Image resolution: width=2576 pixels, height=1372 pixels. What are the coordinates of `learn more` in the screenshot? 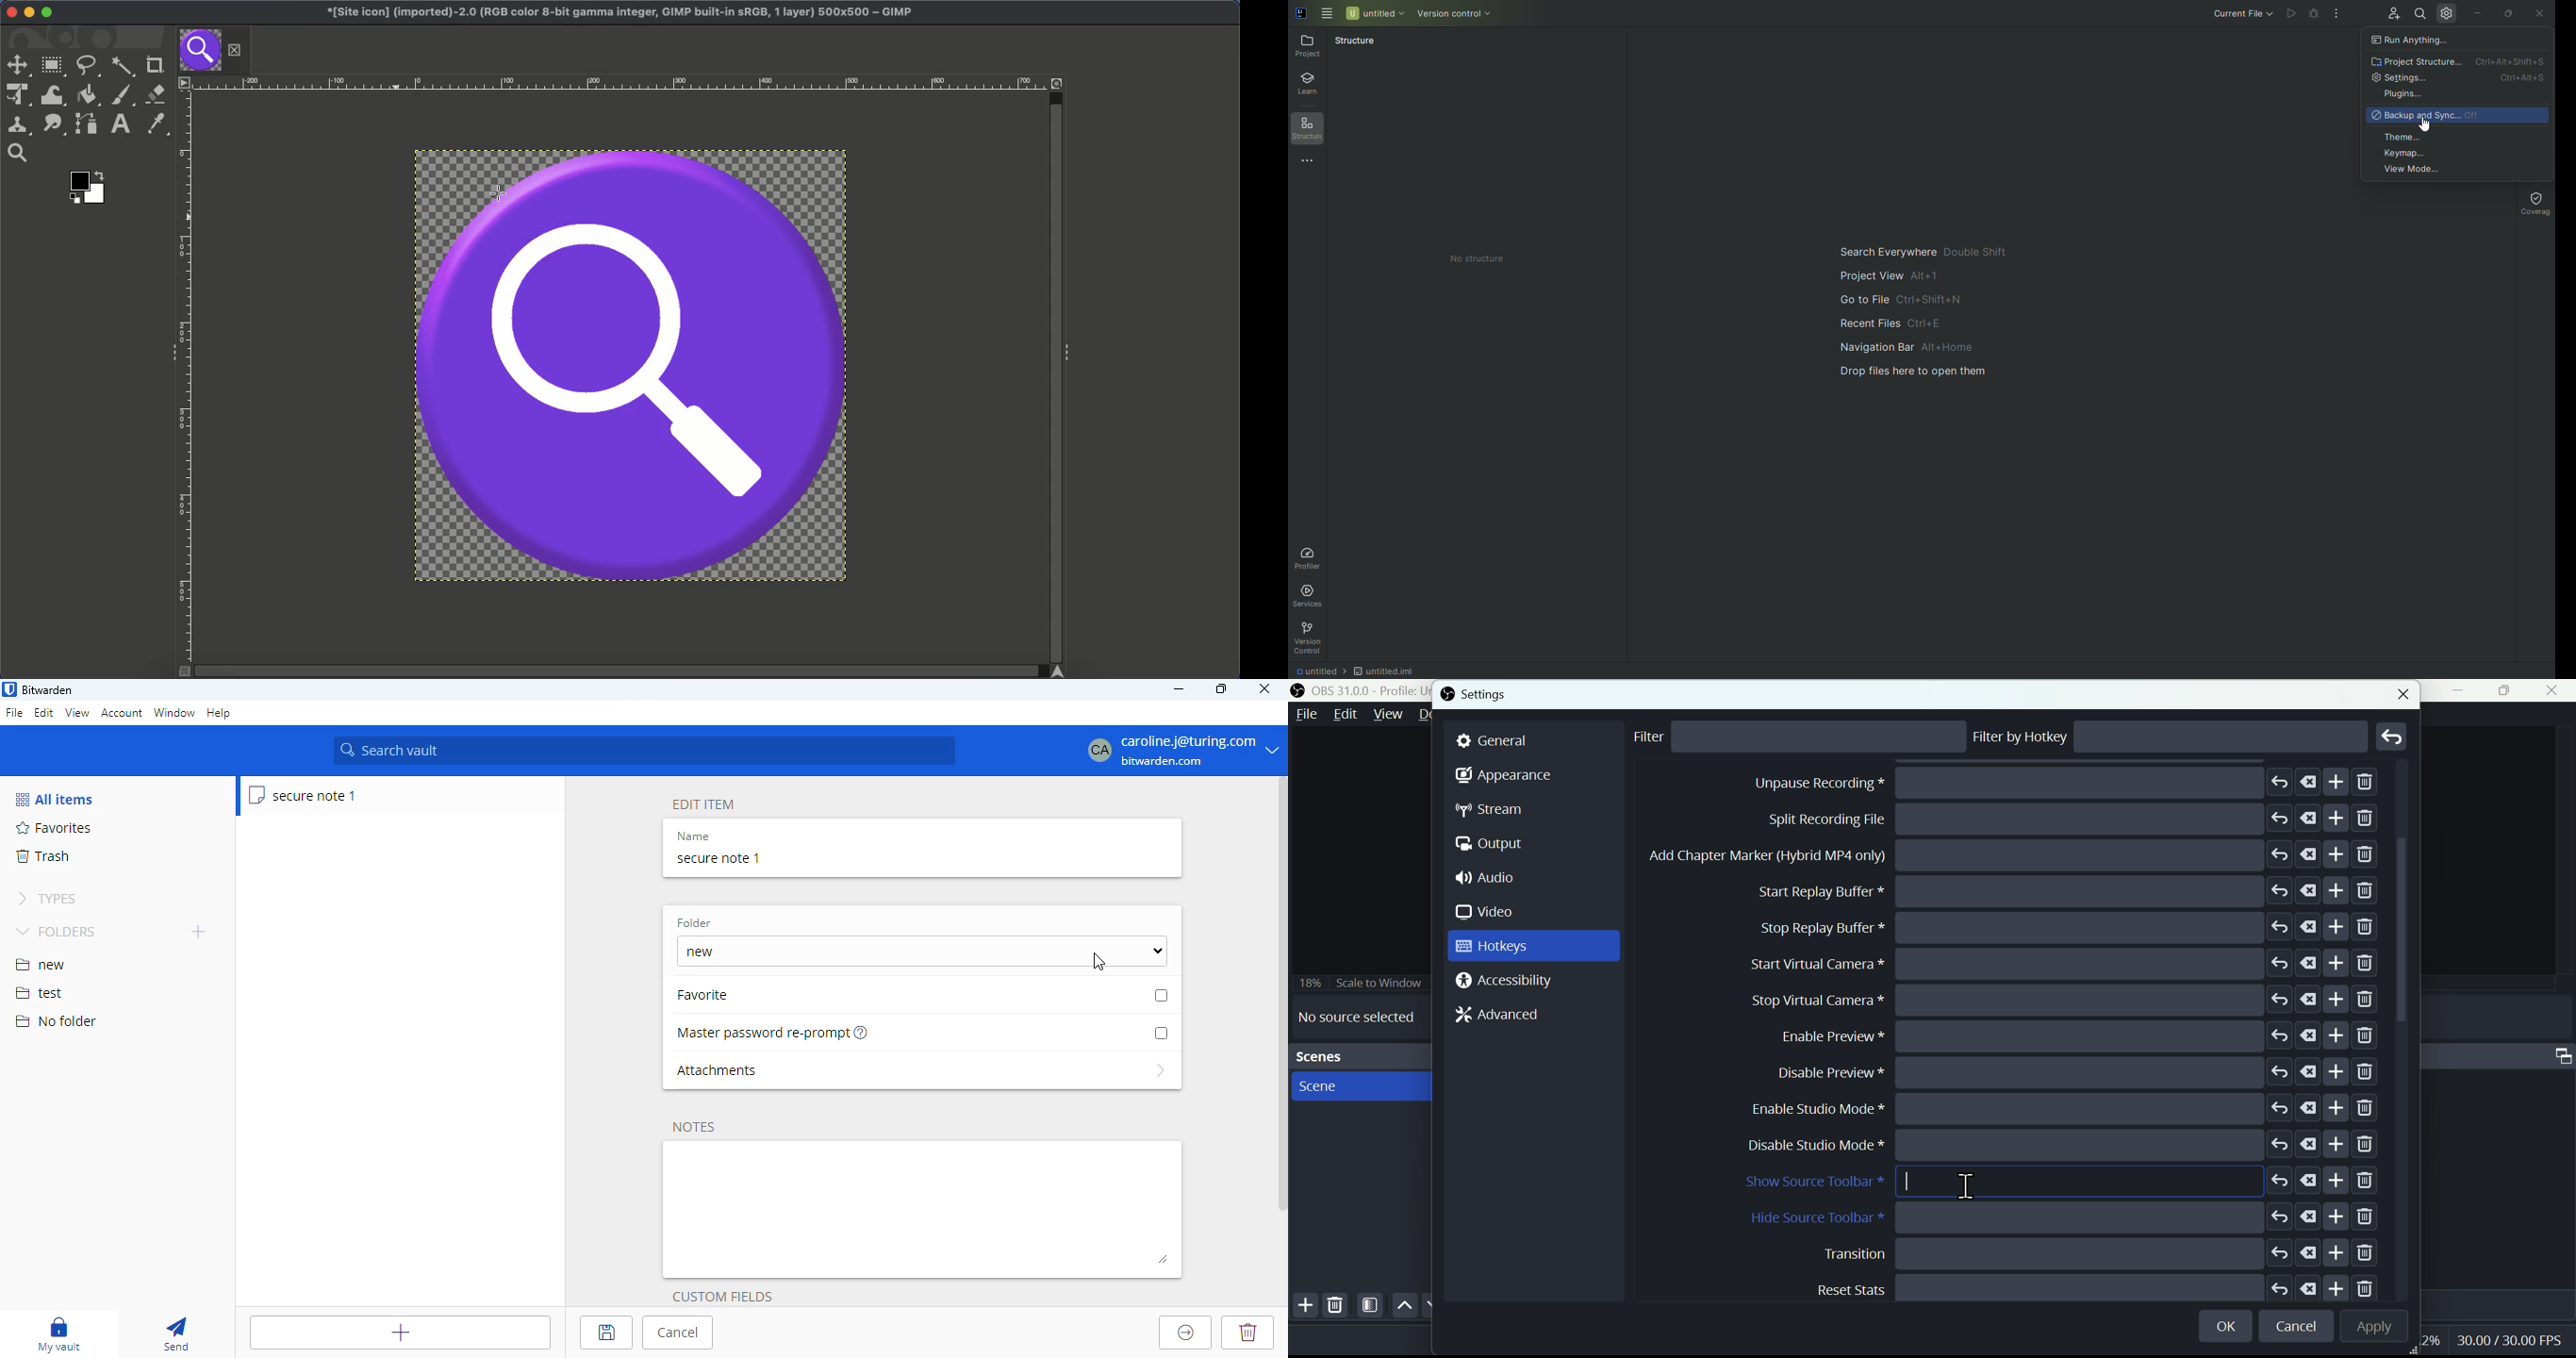 It's located at (863, 1032).